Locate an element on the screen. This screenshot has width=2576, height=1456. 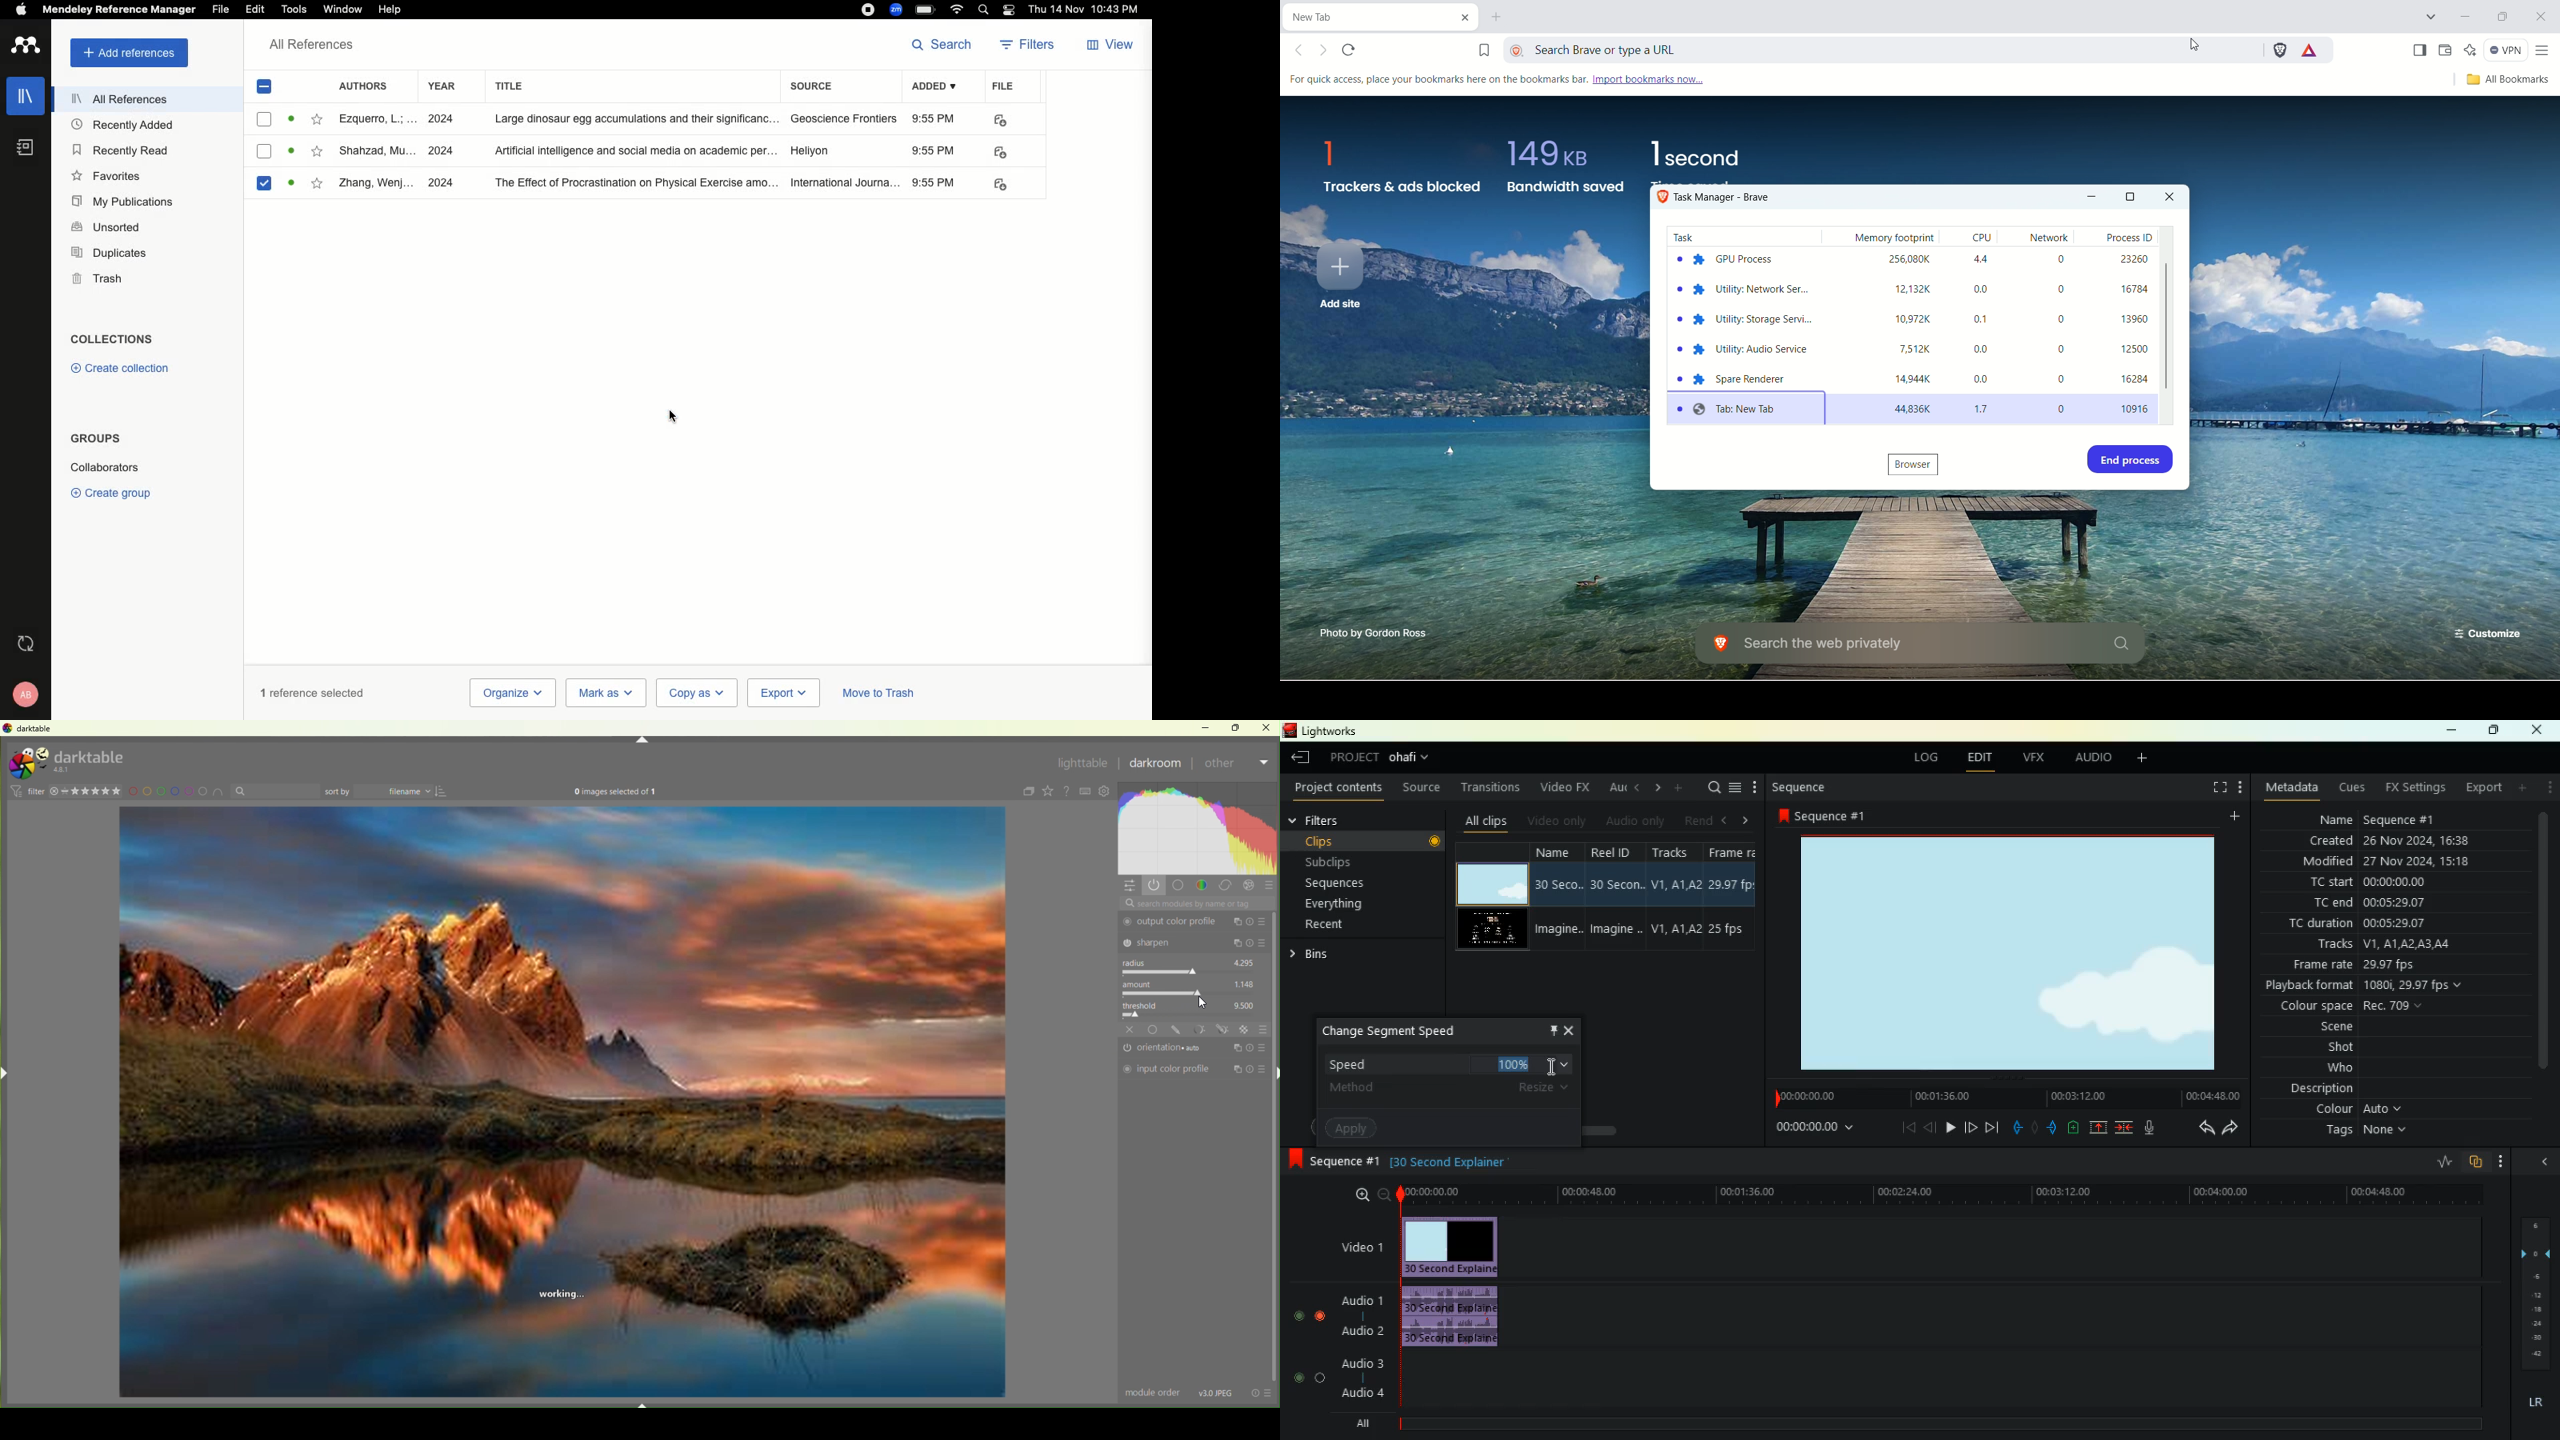
wallet is located at coordinates (2449, 51).